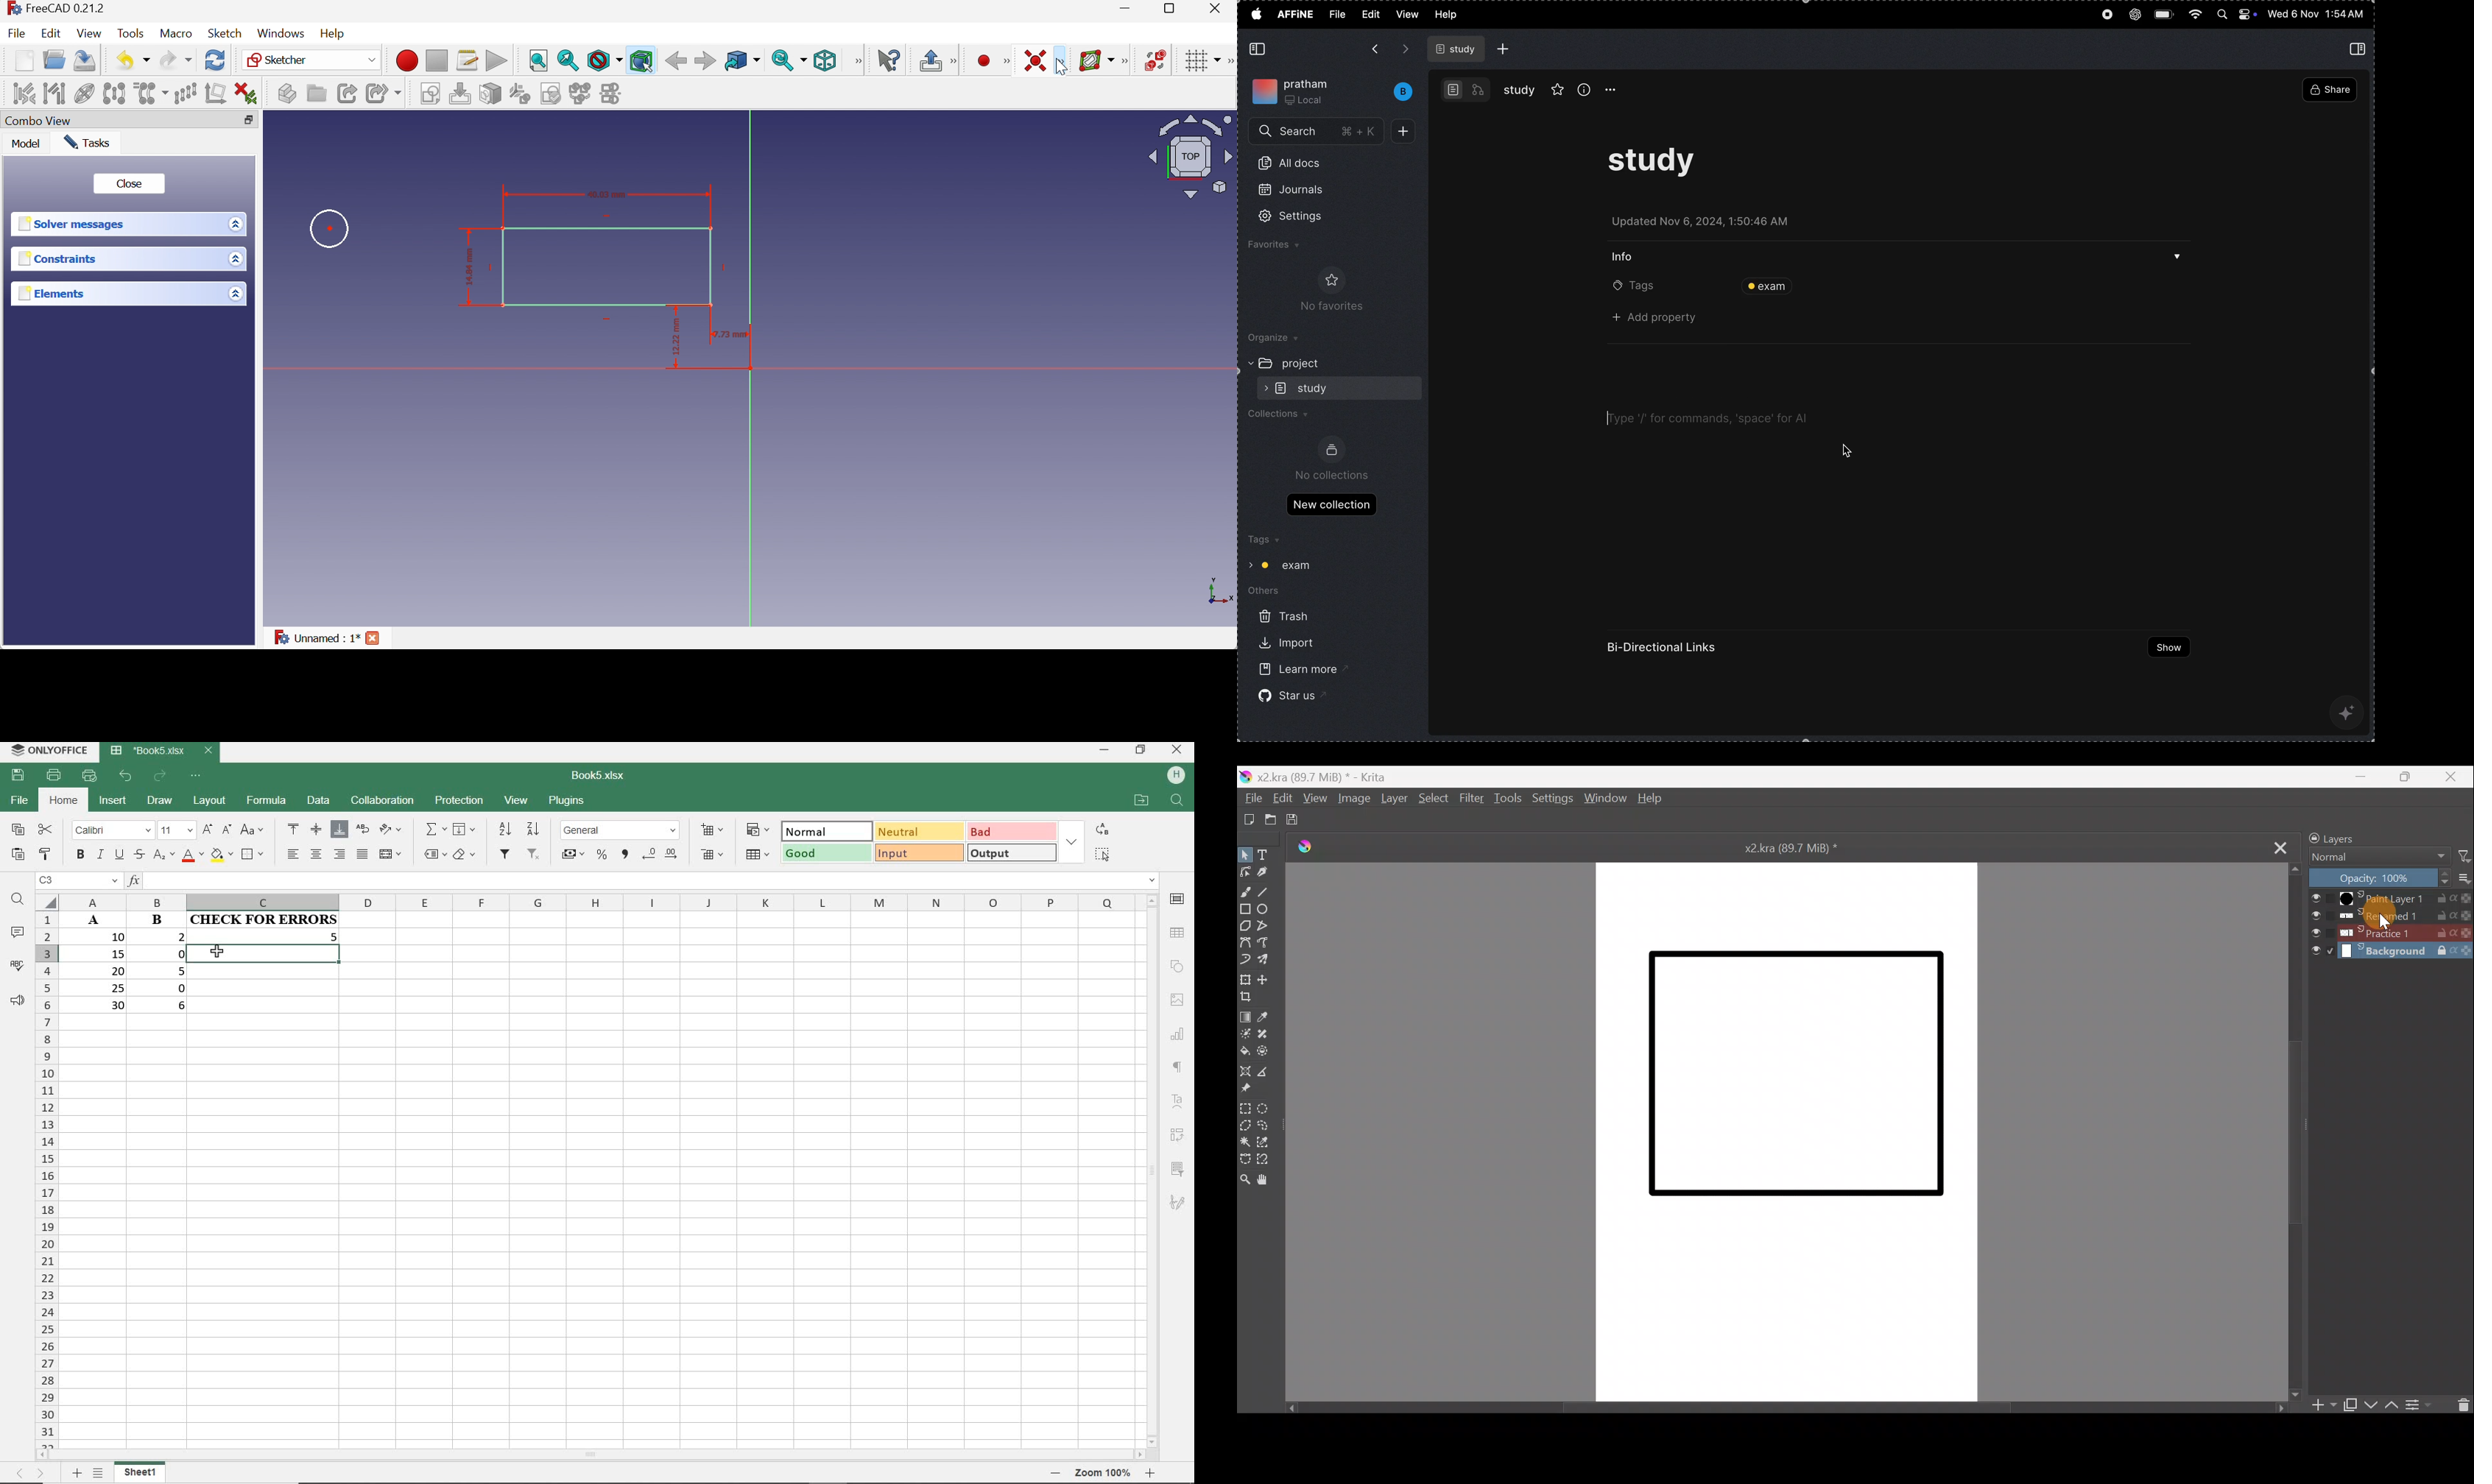 The height and width of the screenshot is (1484, 2492). I want to click on , so click(1179, 1068).